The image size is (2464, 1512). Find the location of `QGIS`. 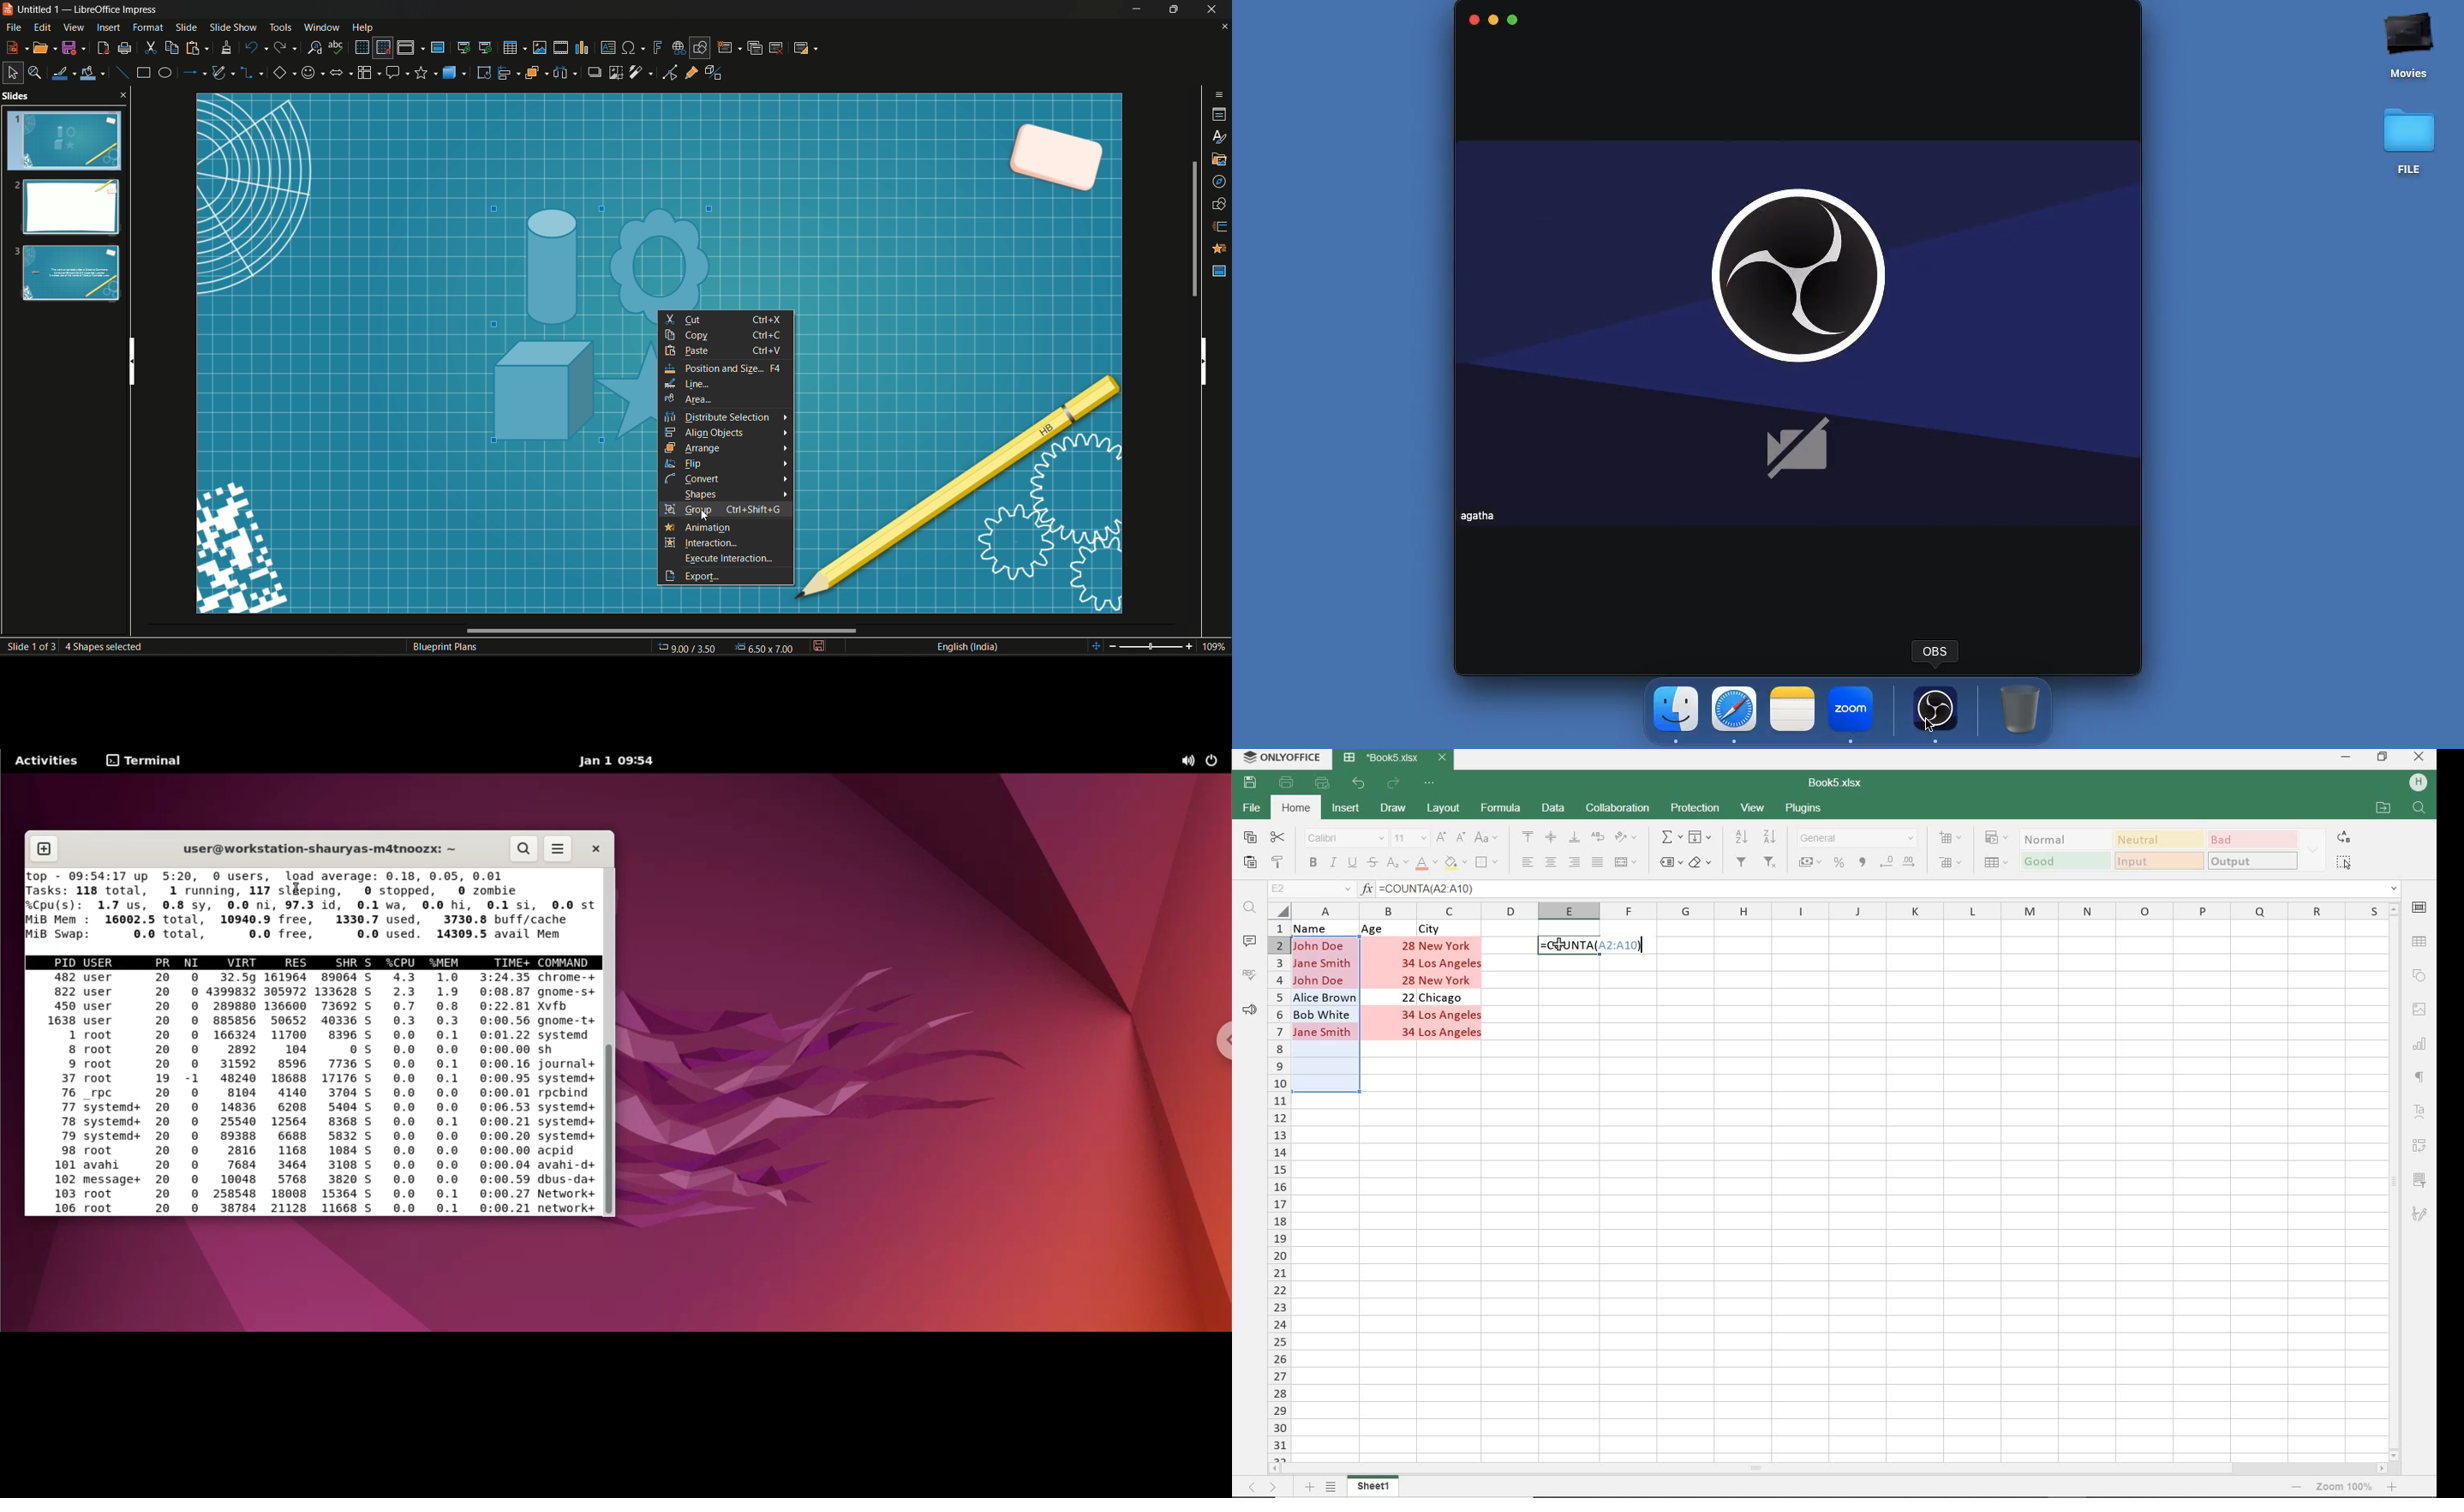

QGIS is located at coordinates (1935, 651).